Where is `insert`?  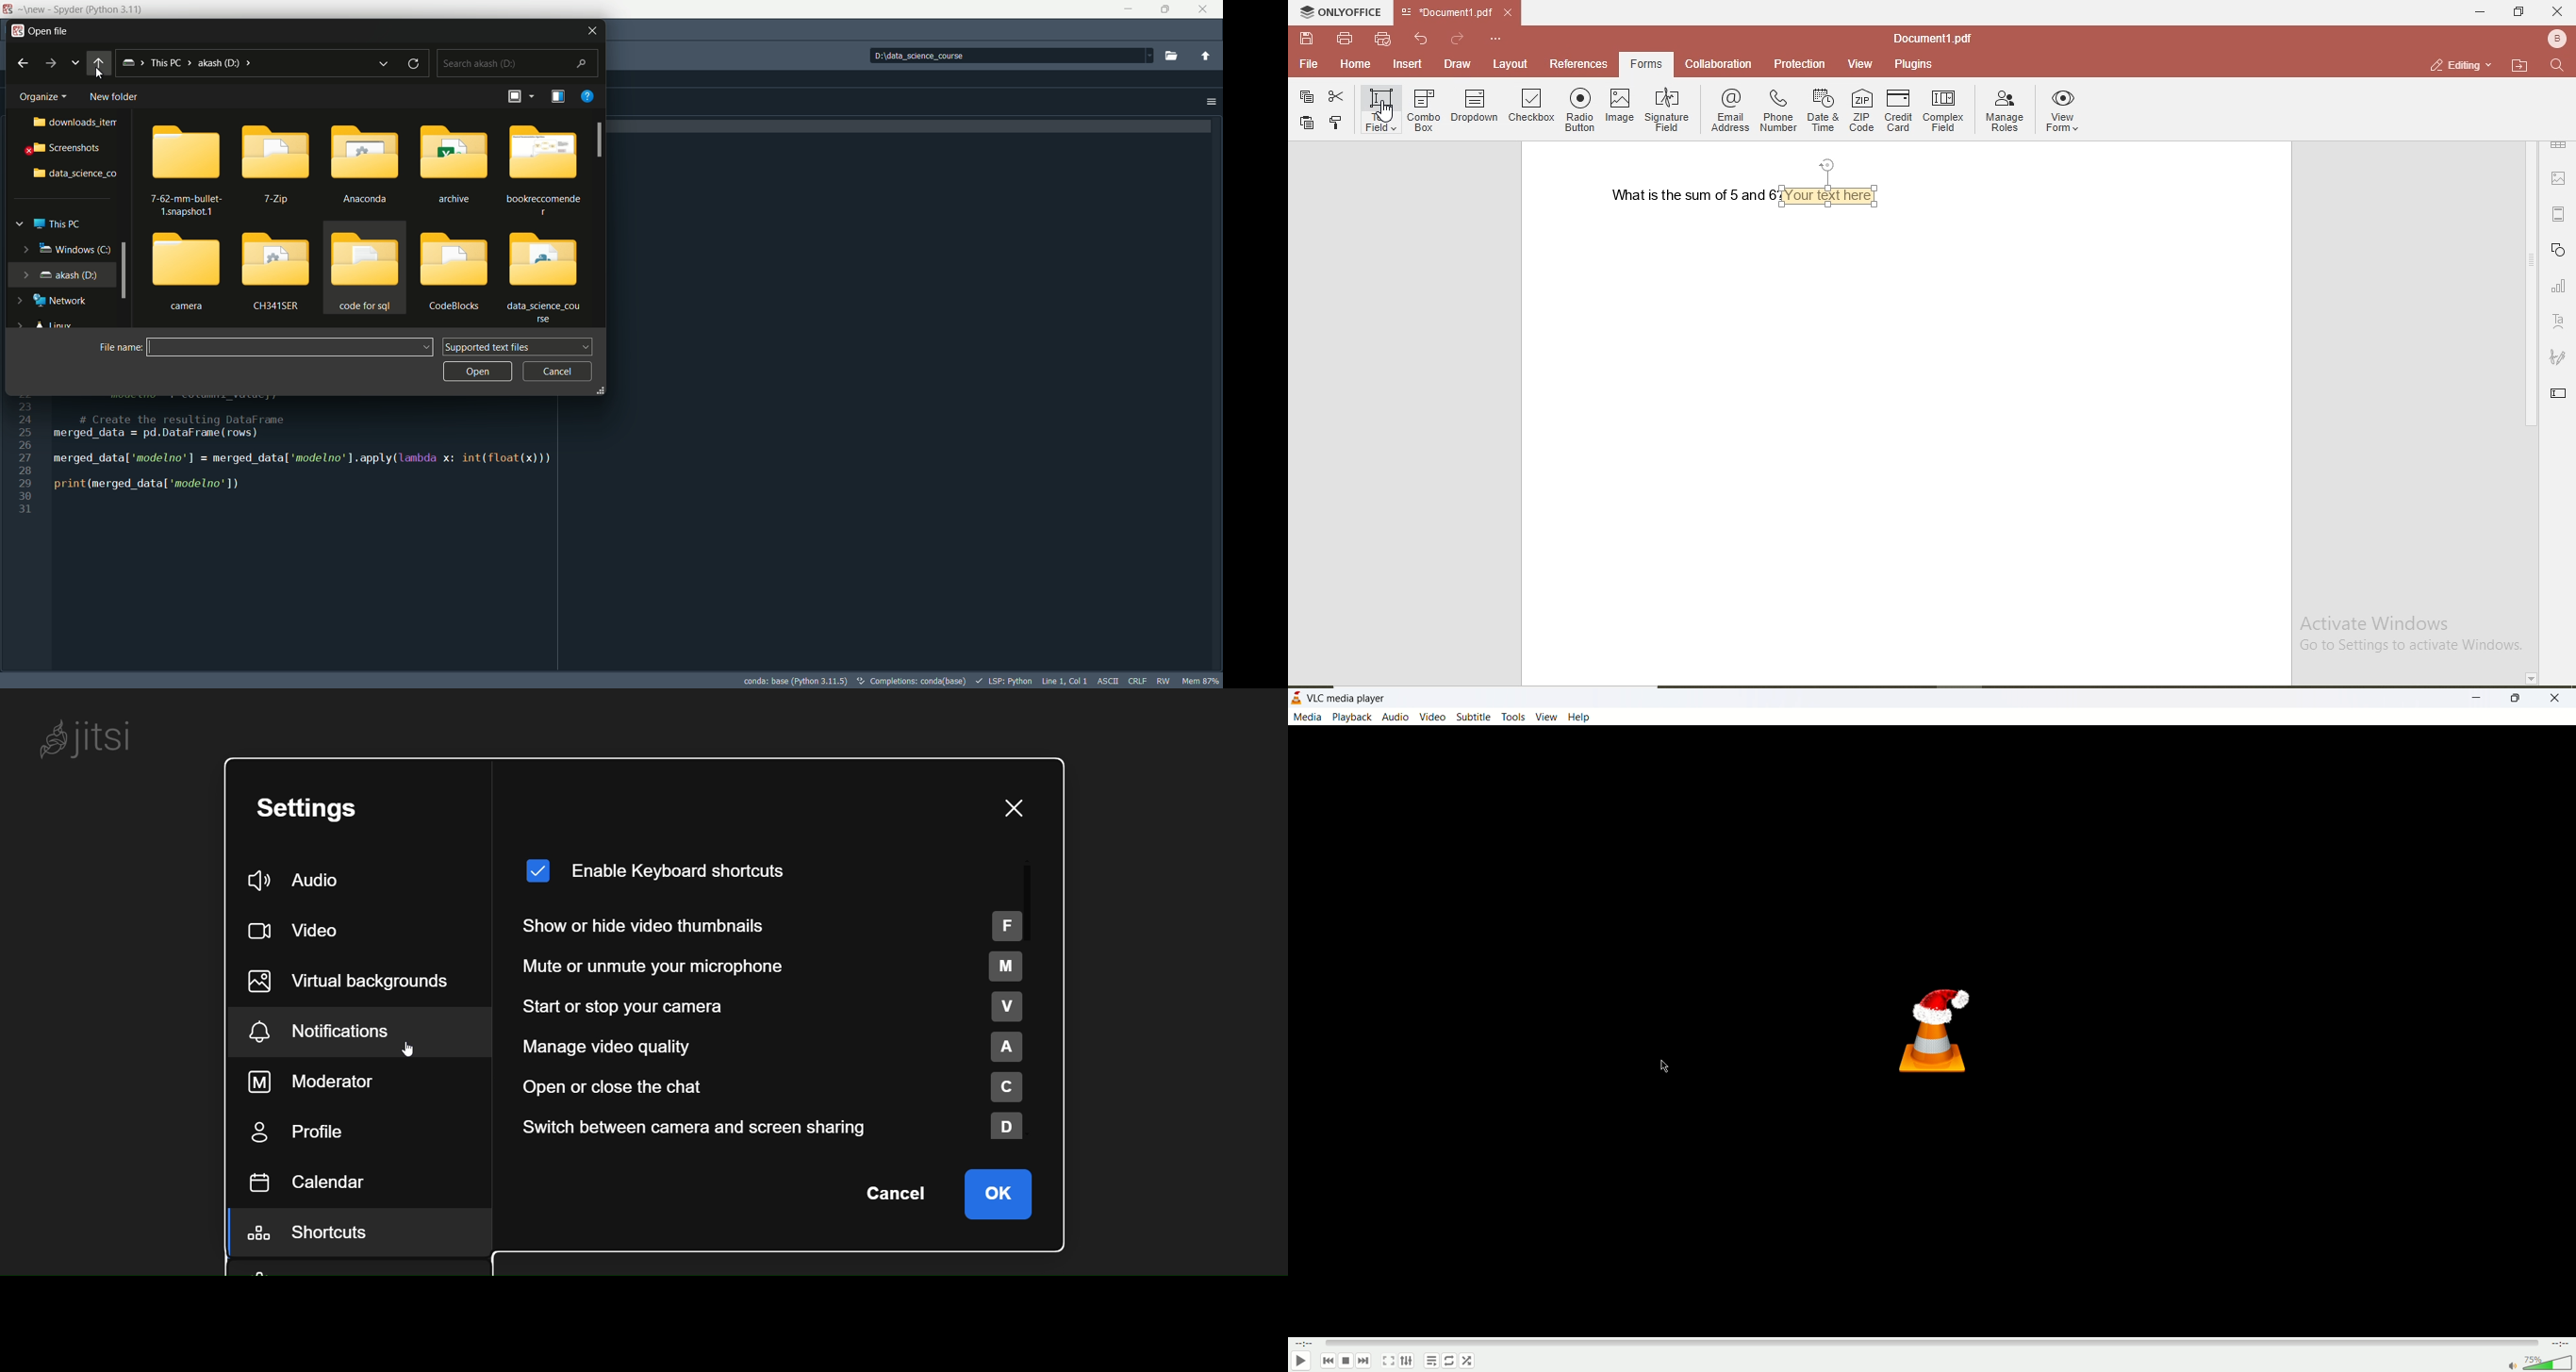
insert is located at coordinates (1409, 65).